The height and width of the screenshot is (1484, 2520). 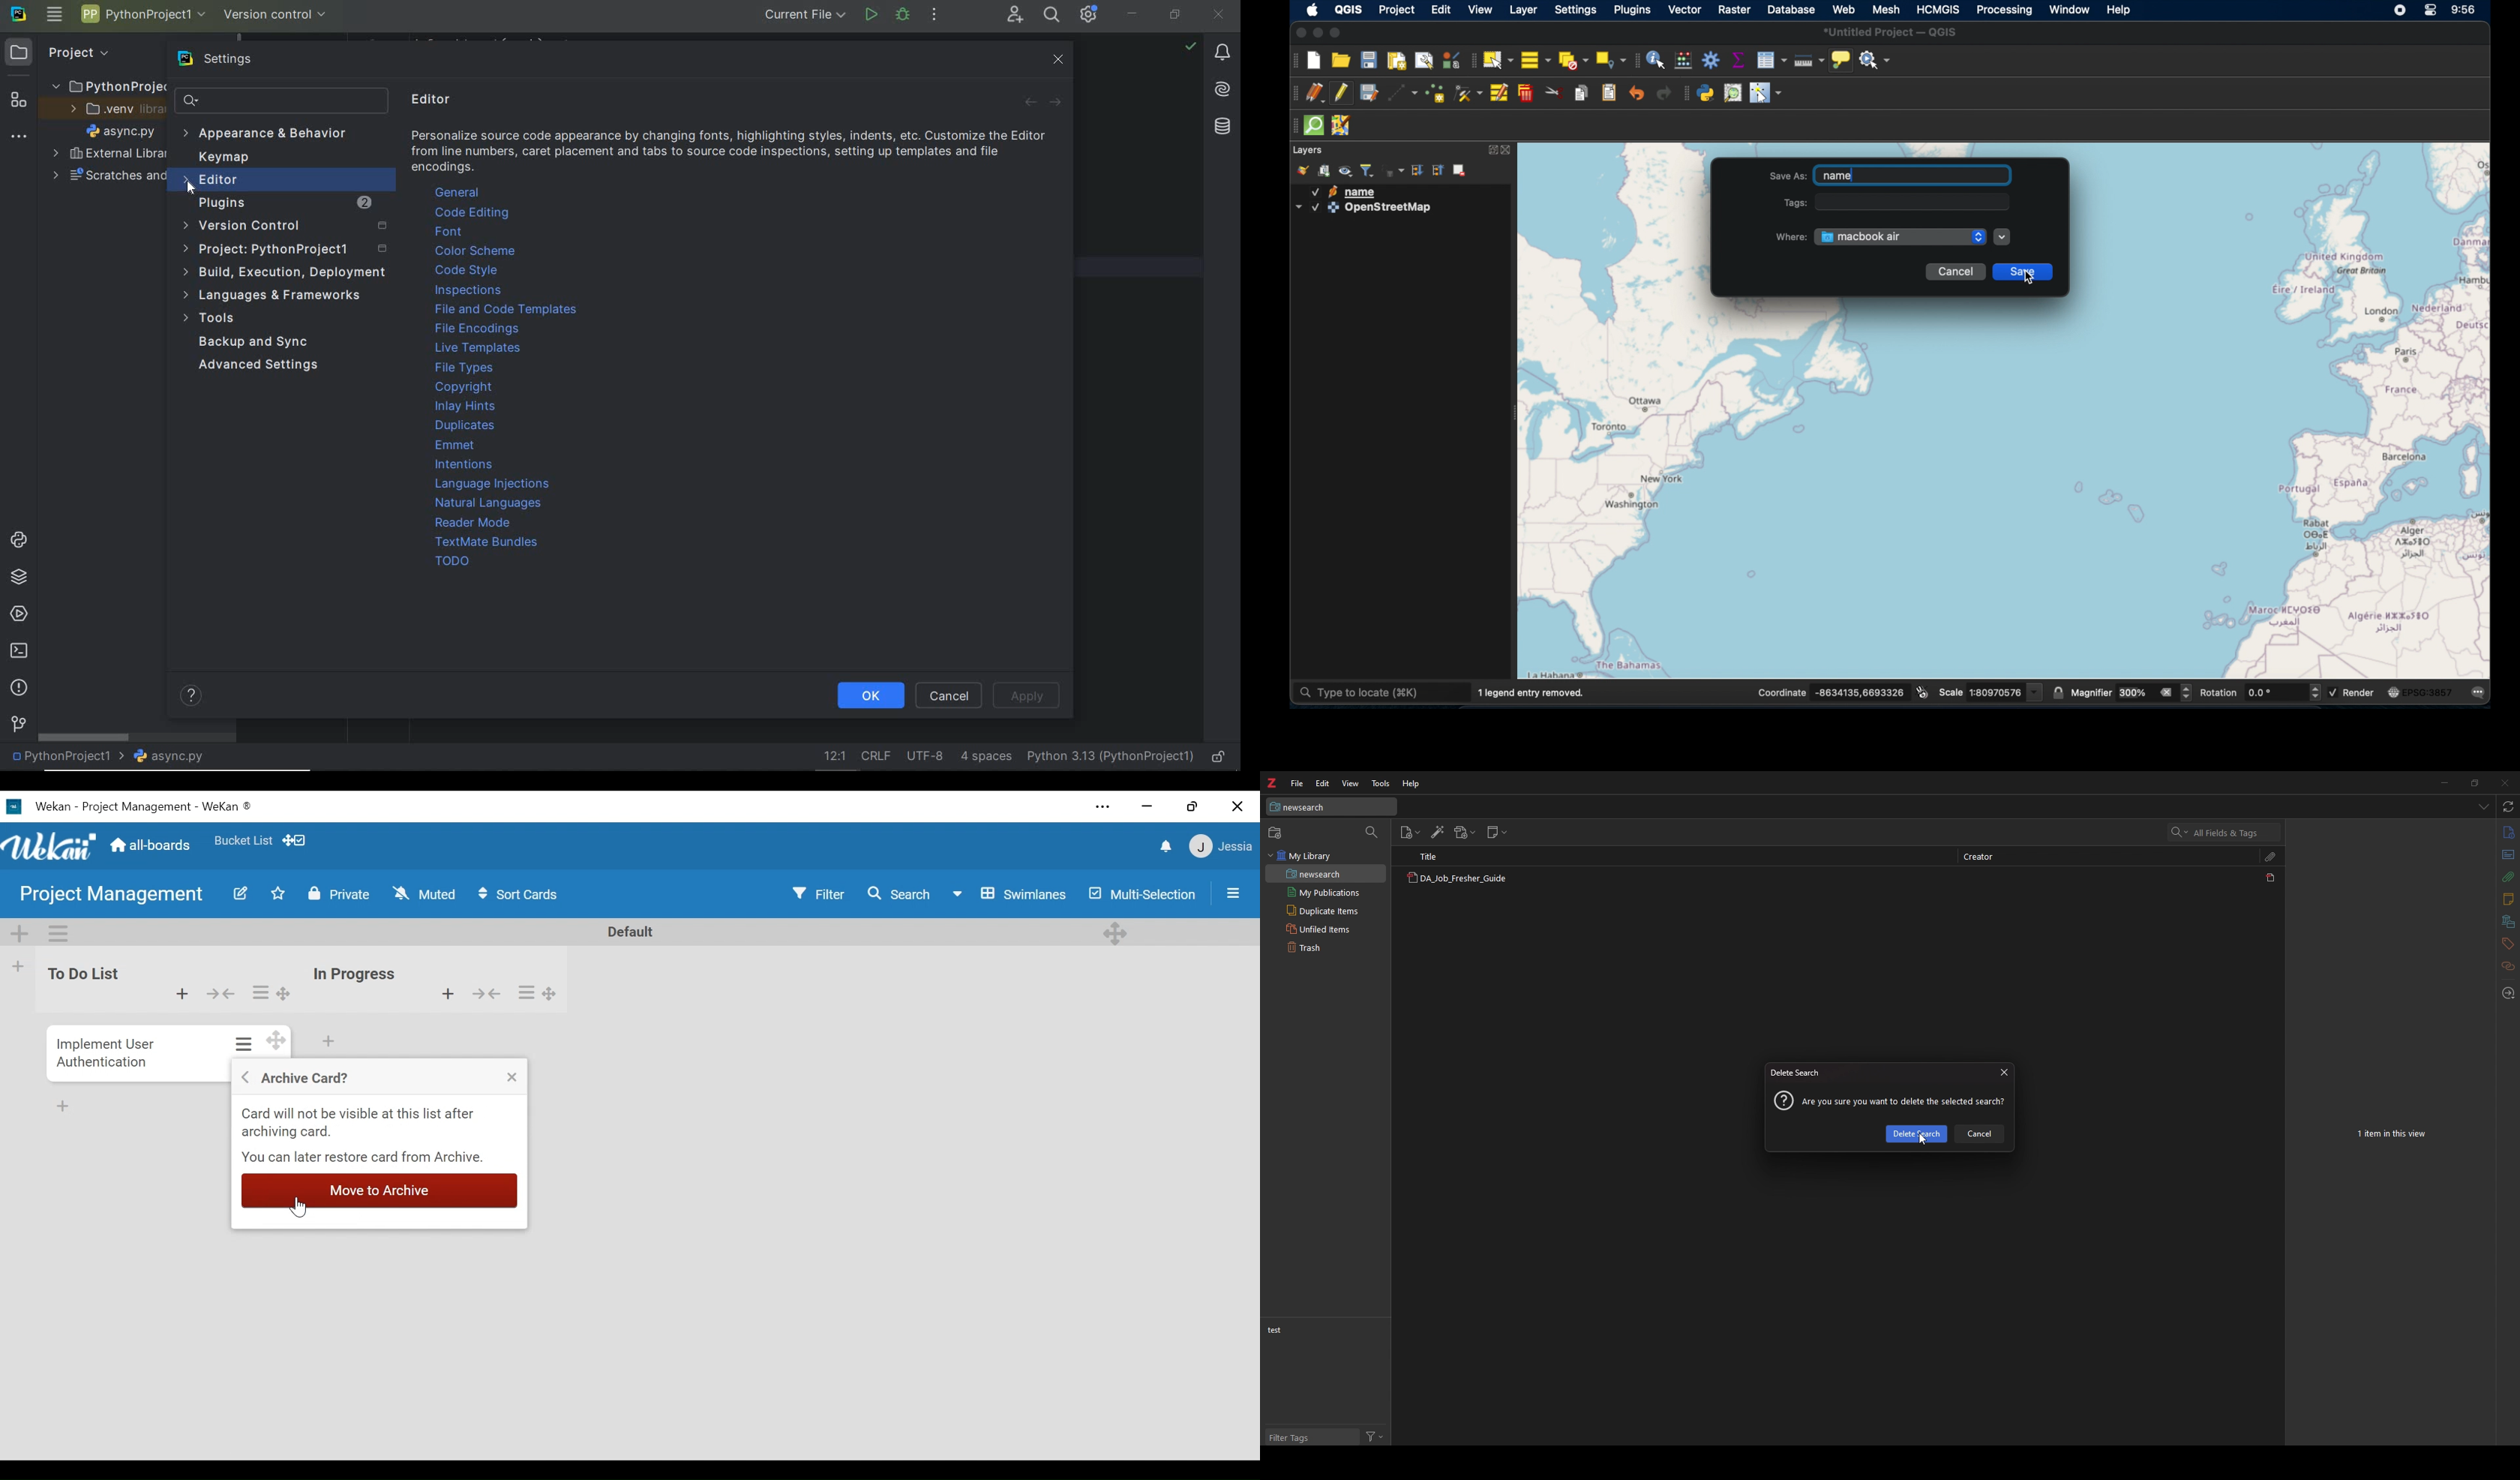 I want to click on non test, so click(x=1283, y=1330).